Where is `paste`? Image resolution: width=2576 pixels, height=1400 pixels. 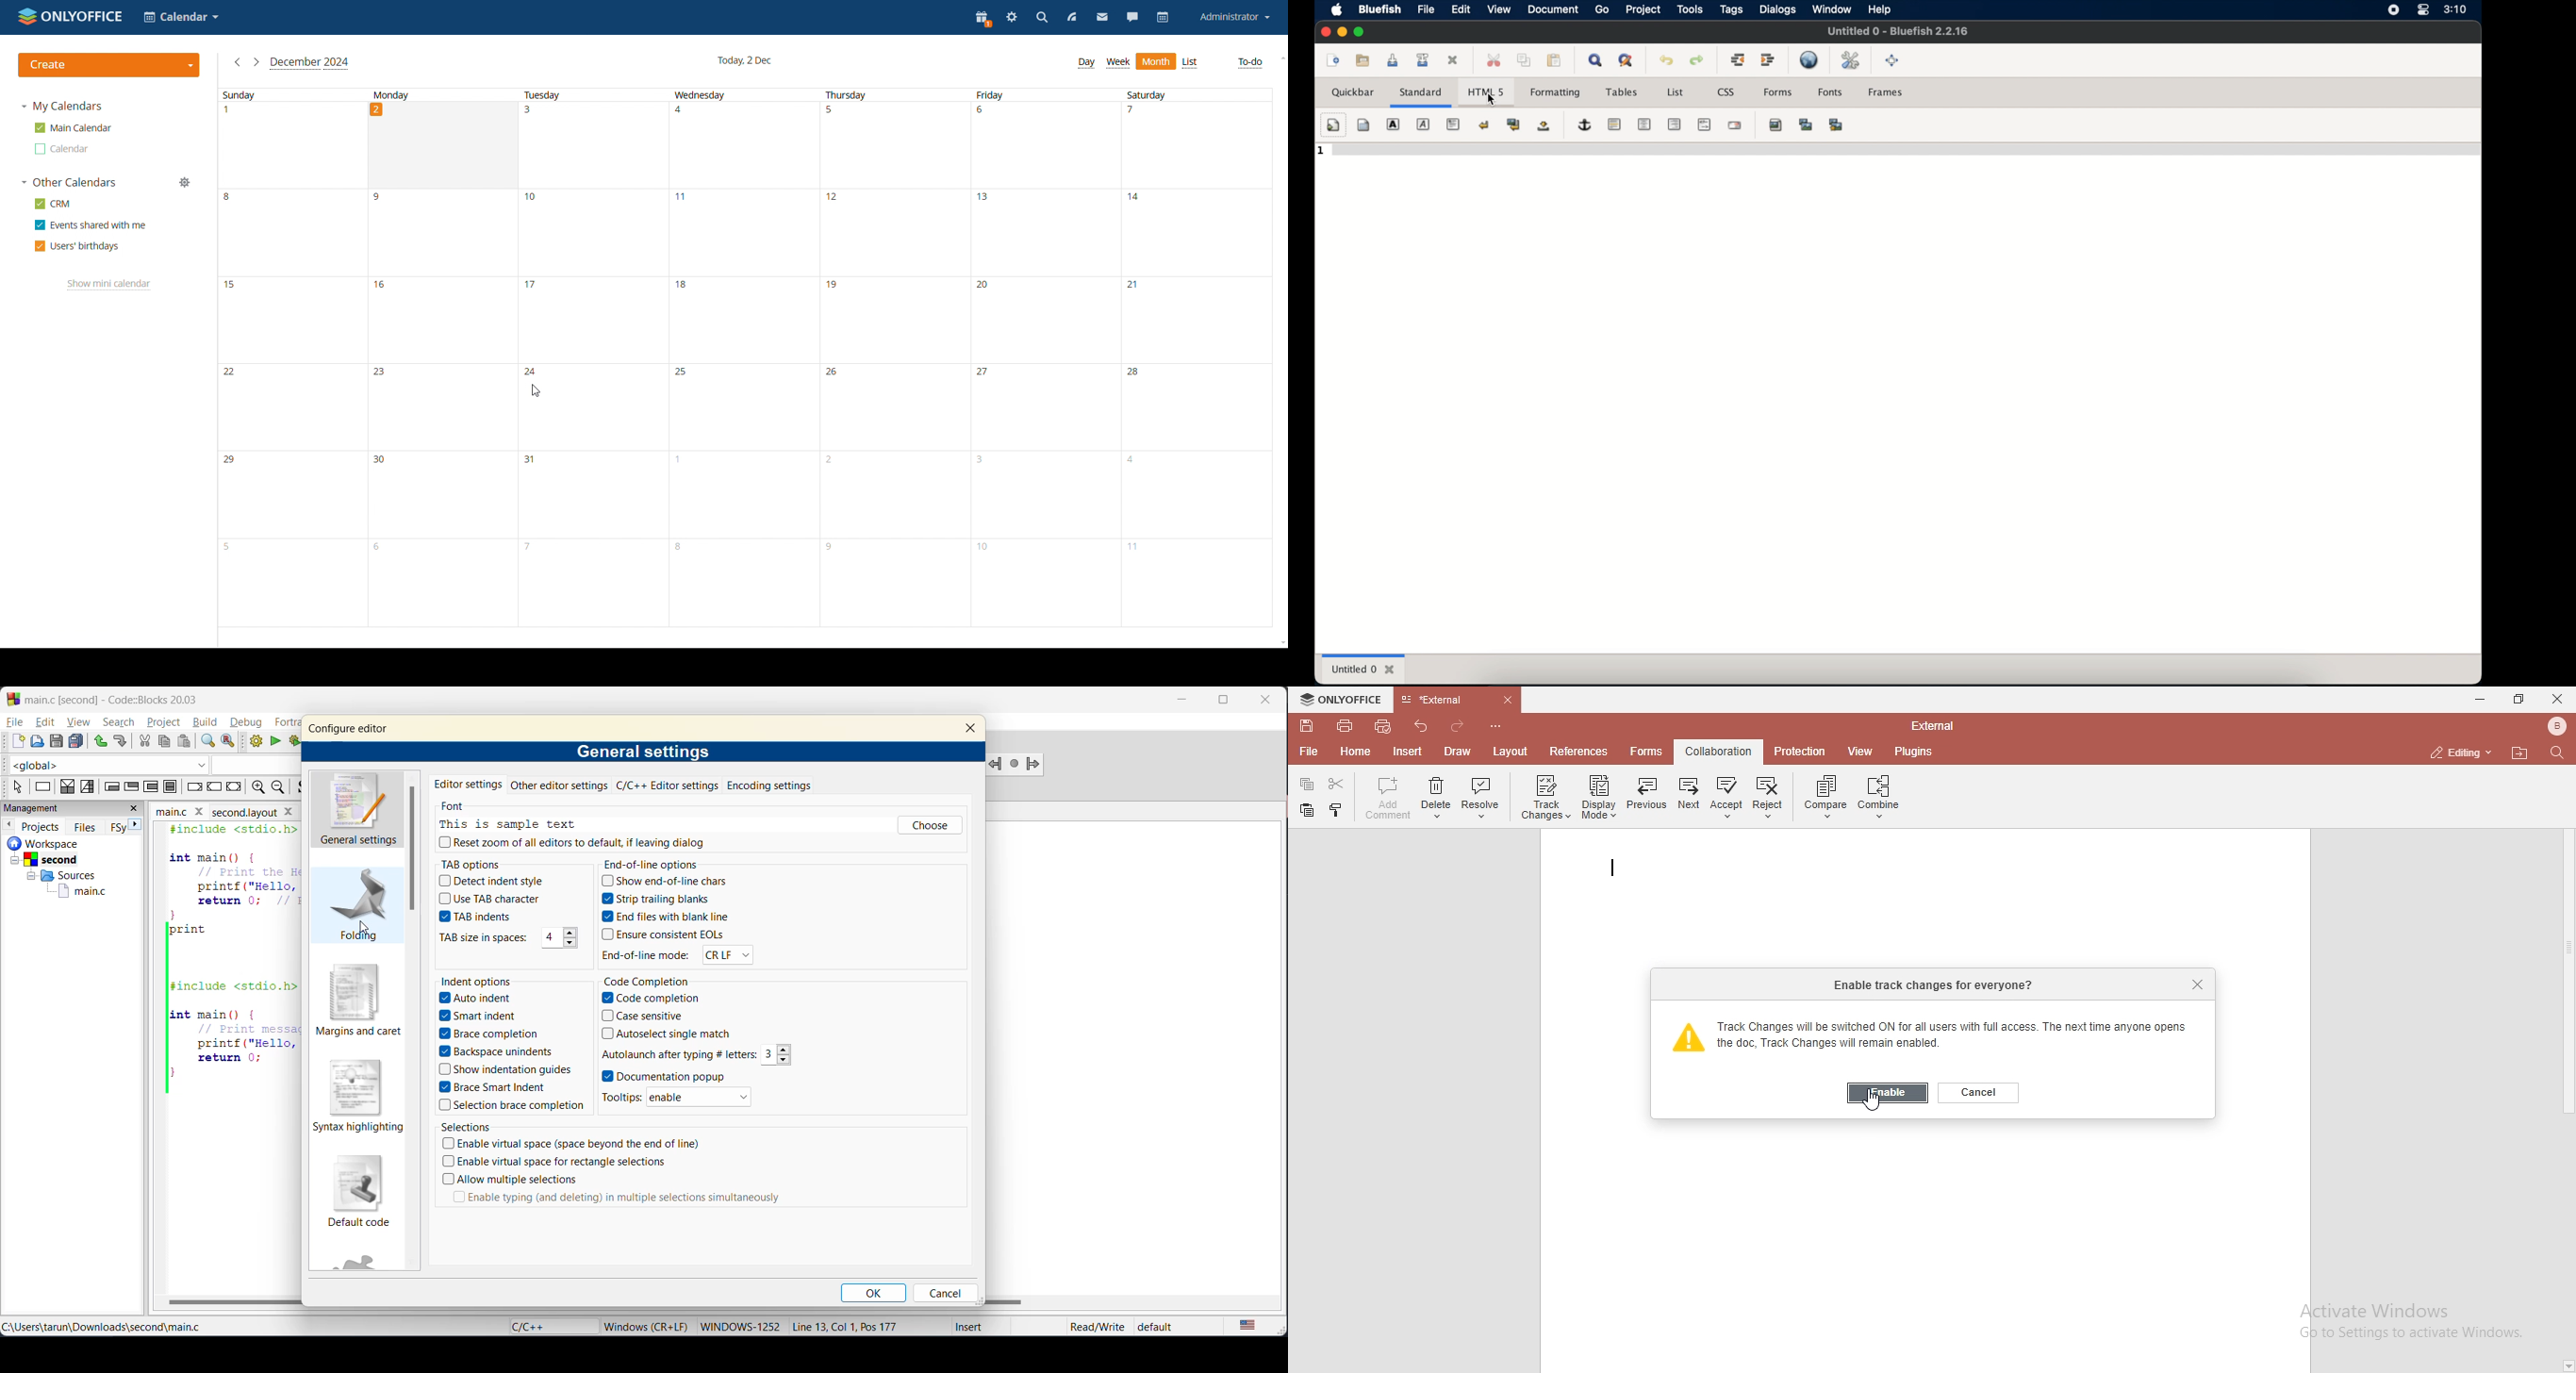
paste is located at coordinates (183, 741).